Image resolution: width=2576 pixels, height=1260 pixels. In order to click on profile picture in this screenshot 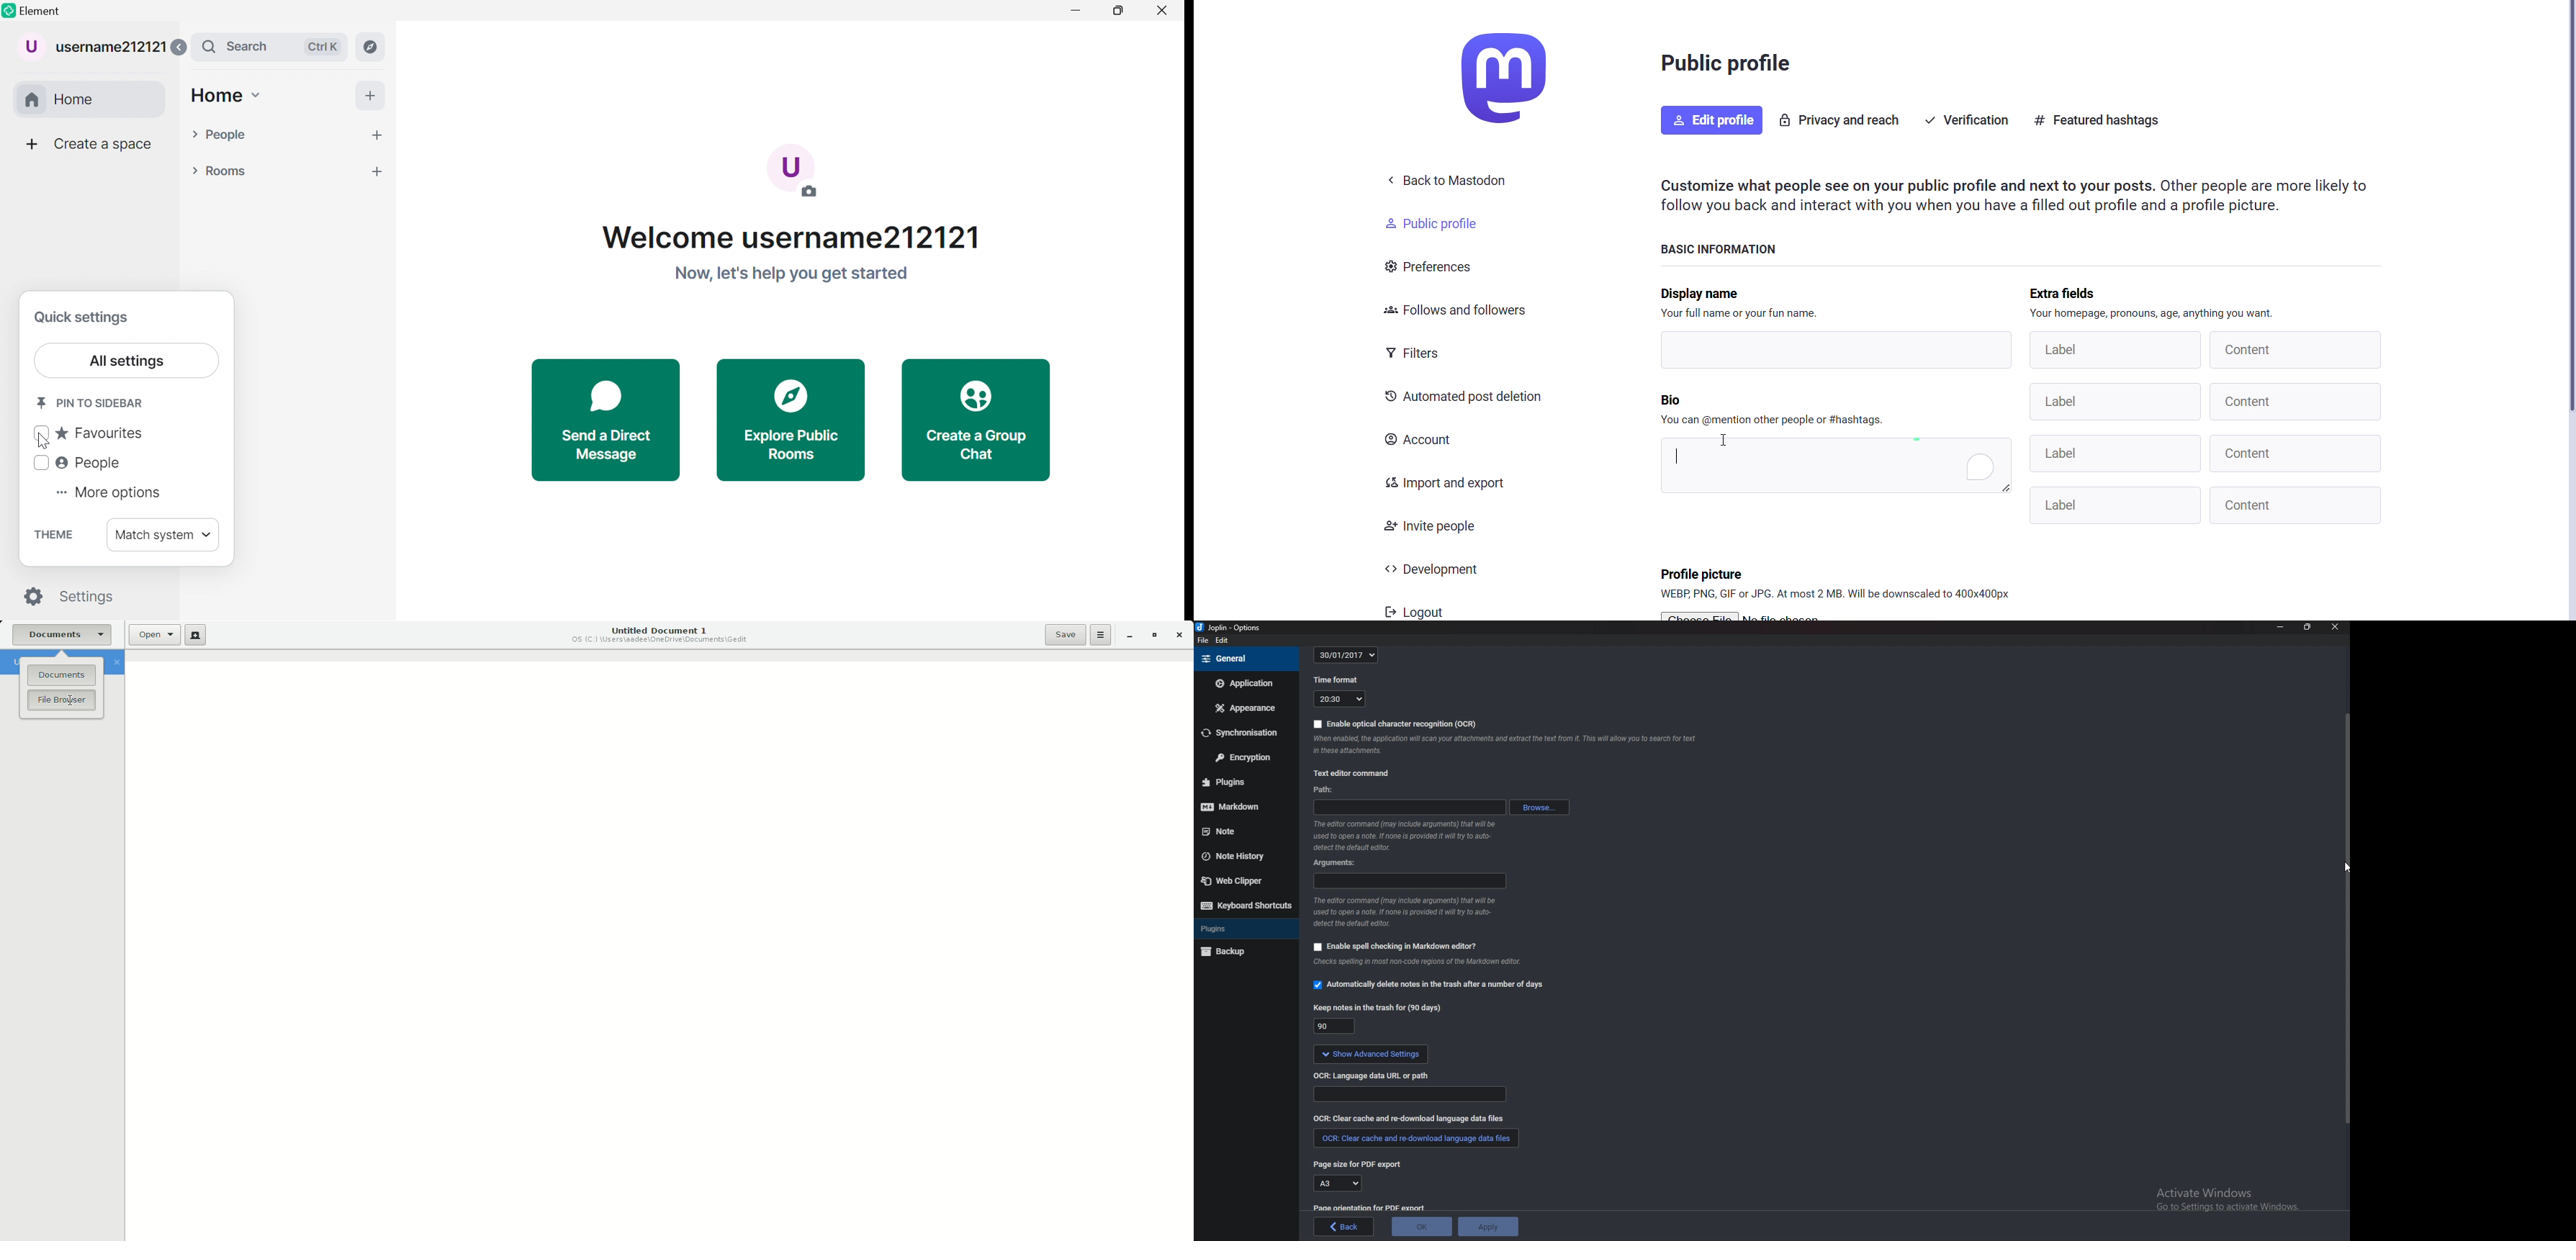, I will do `click(1704, 572)`.